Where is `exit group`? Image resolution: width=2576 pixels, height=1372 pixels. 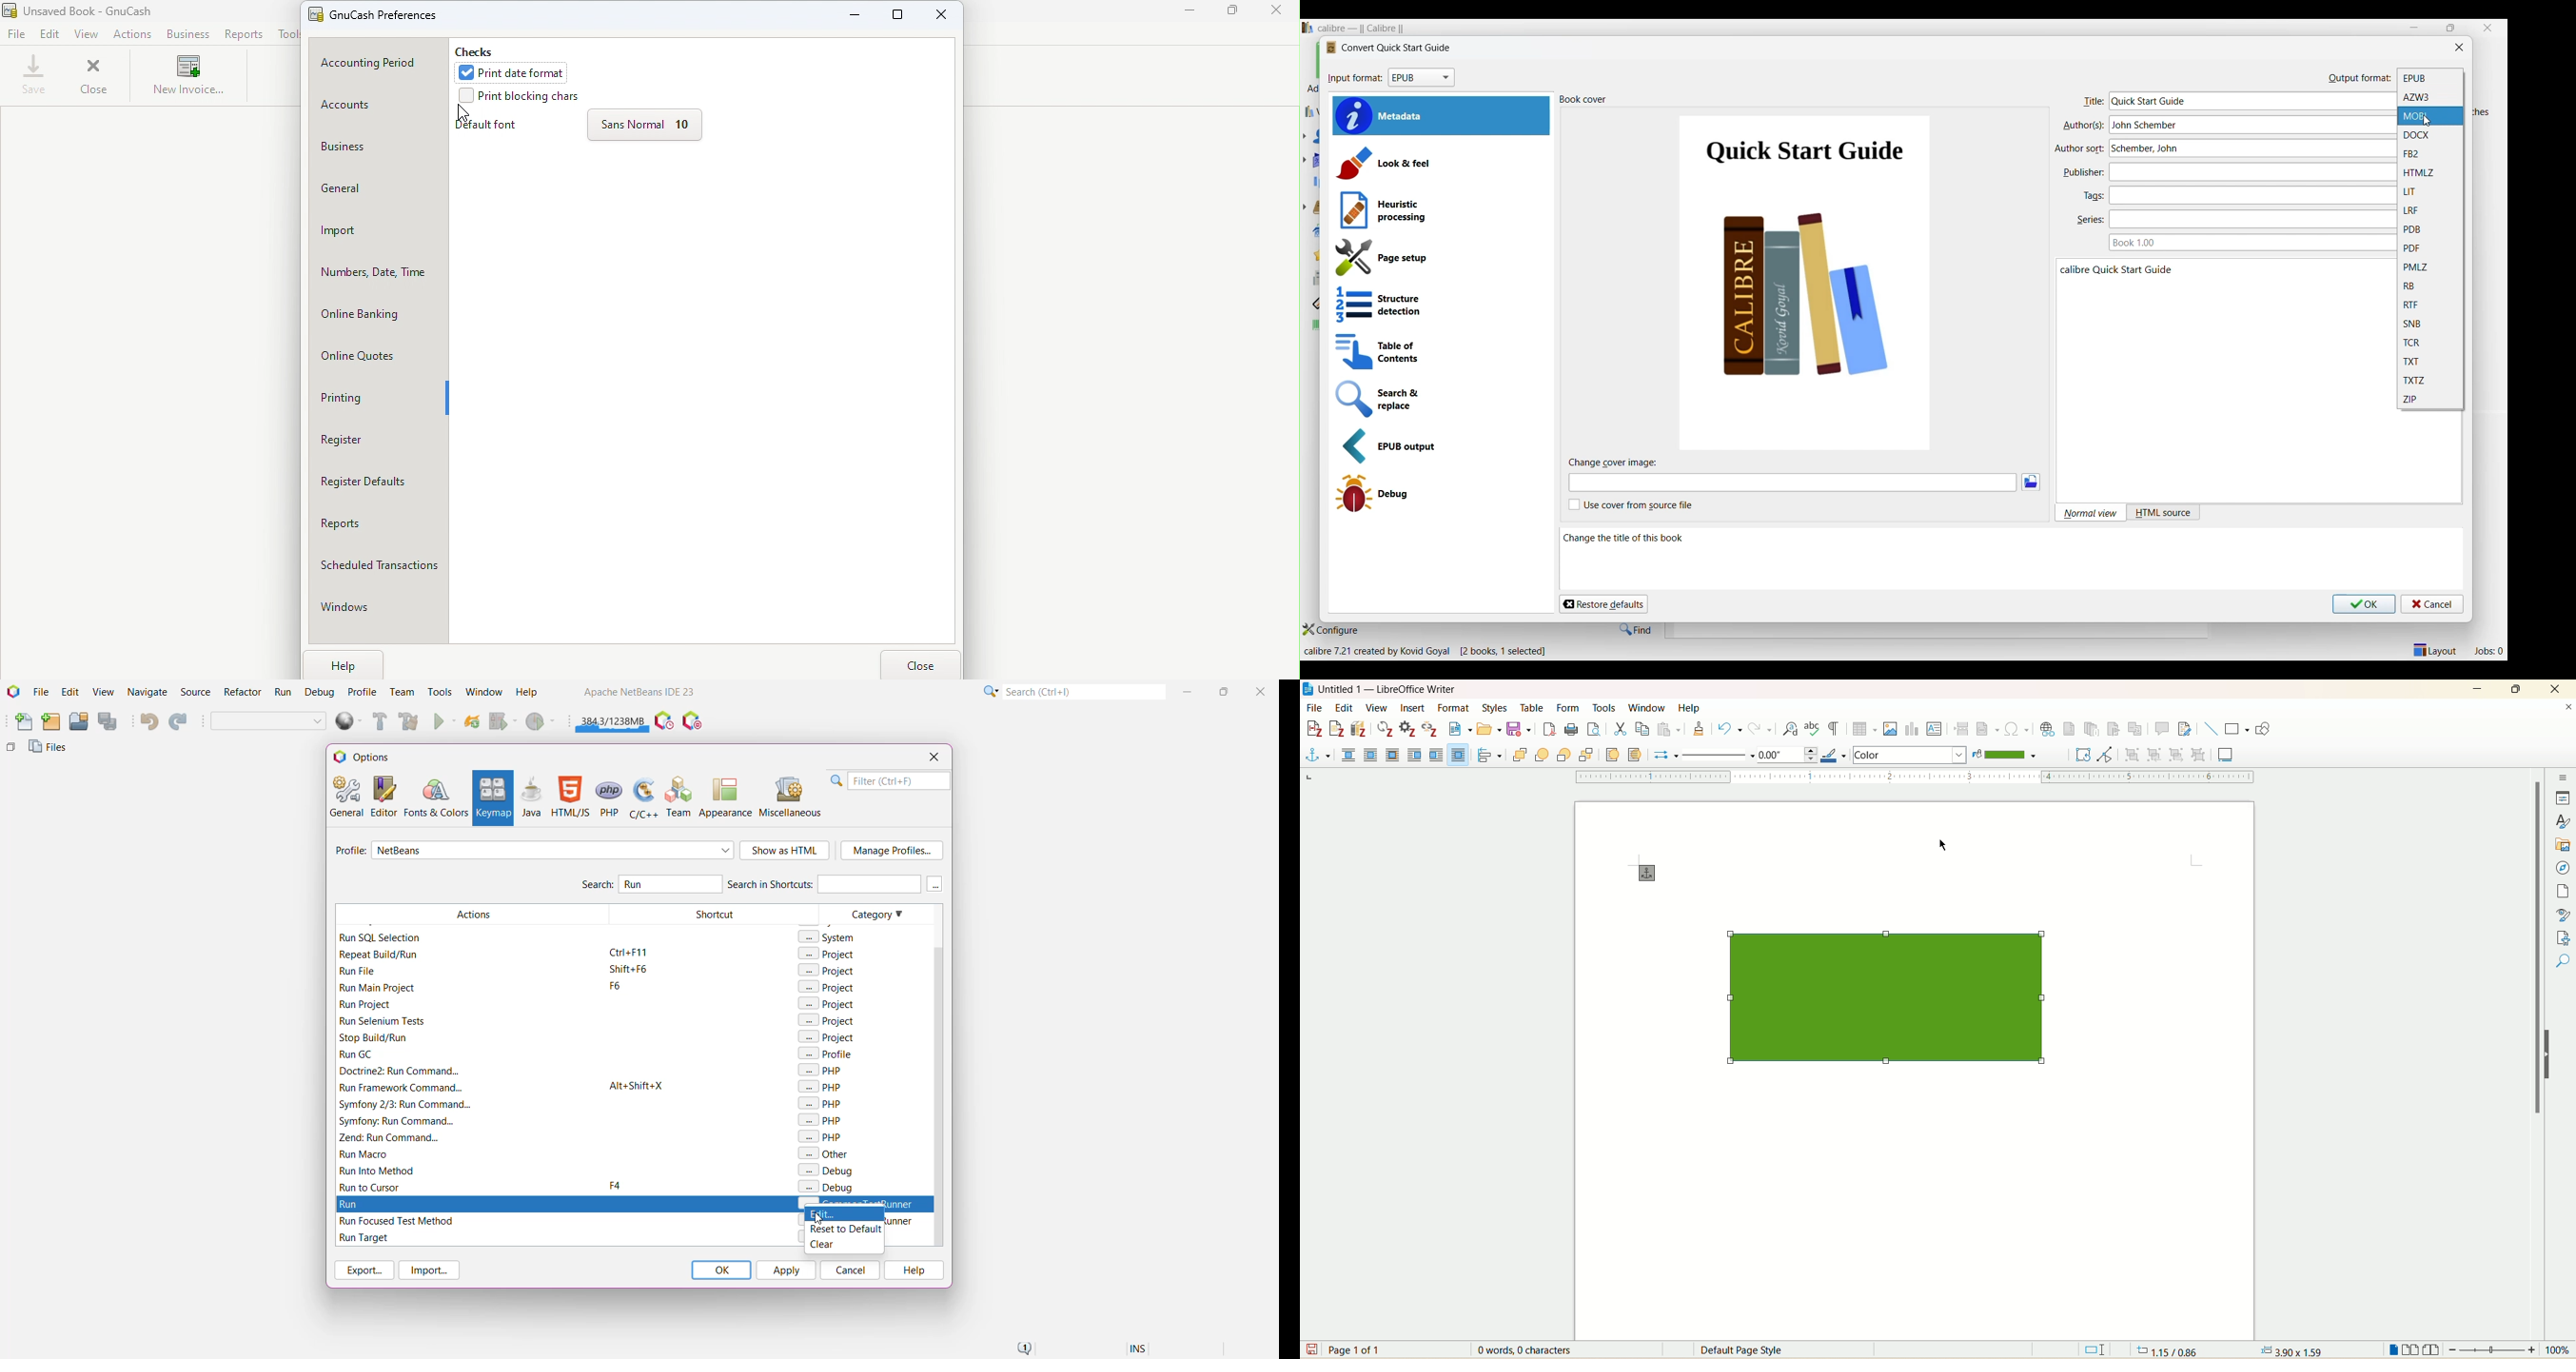 exit group is located at coordinates (2176, 754).